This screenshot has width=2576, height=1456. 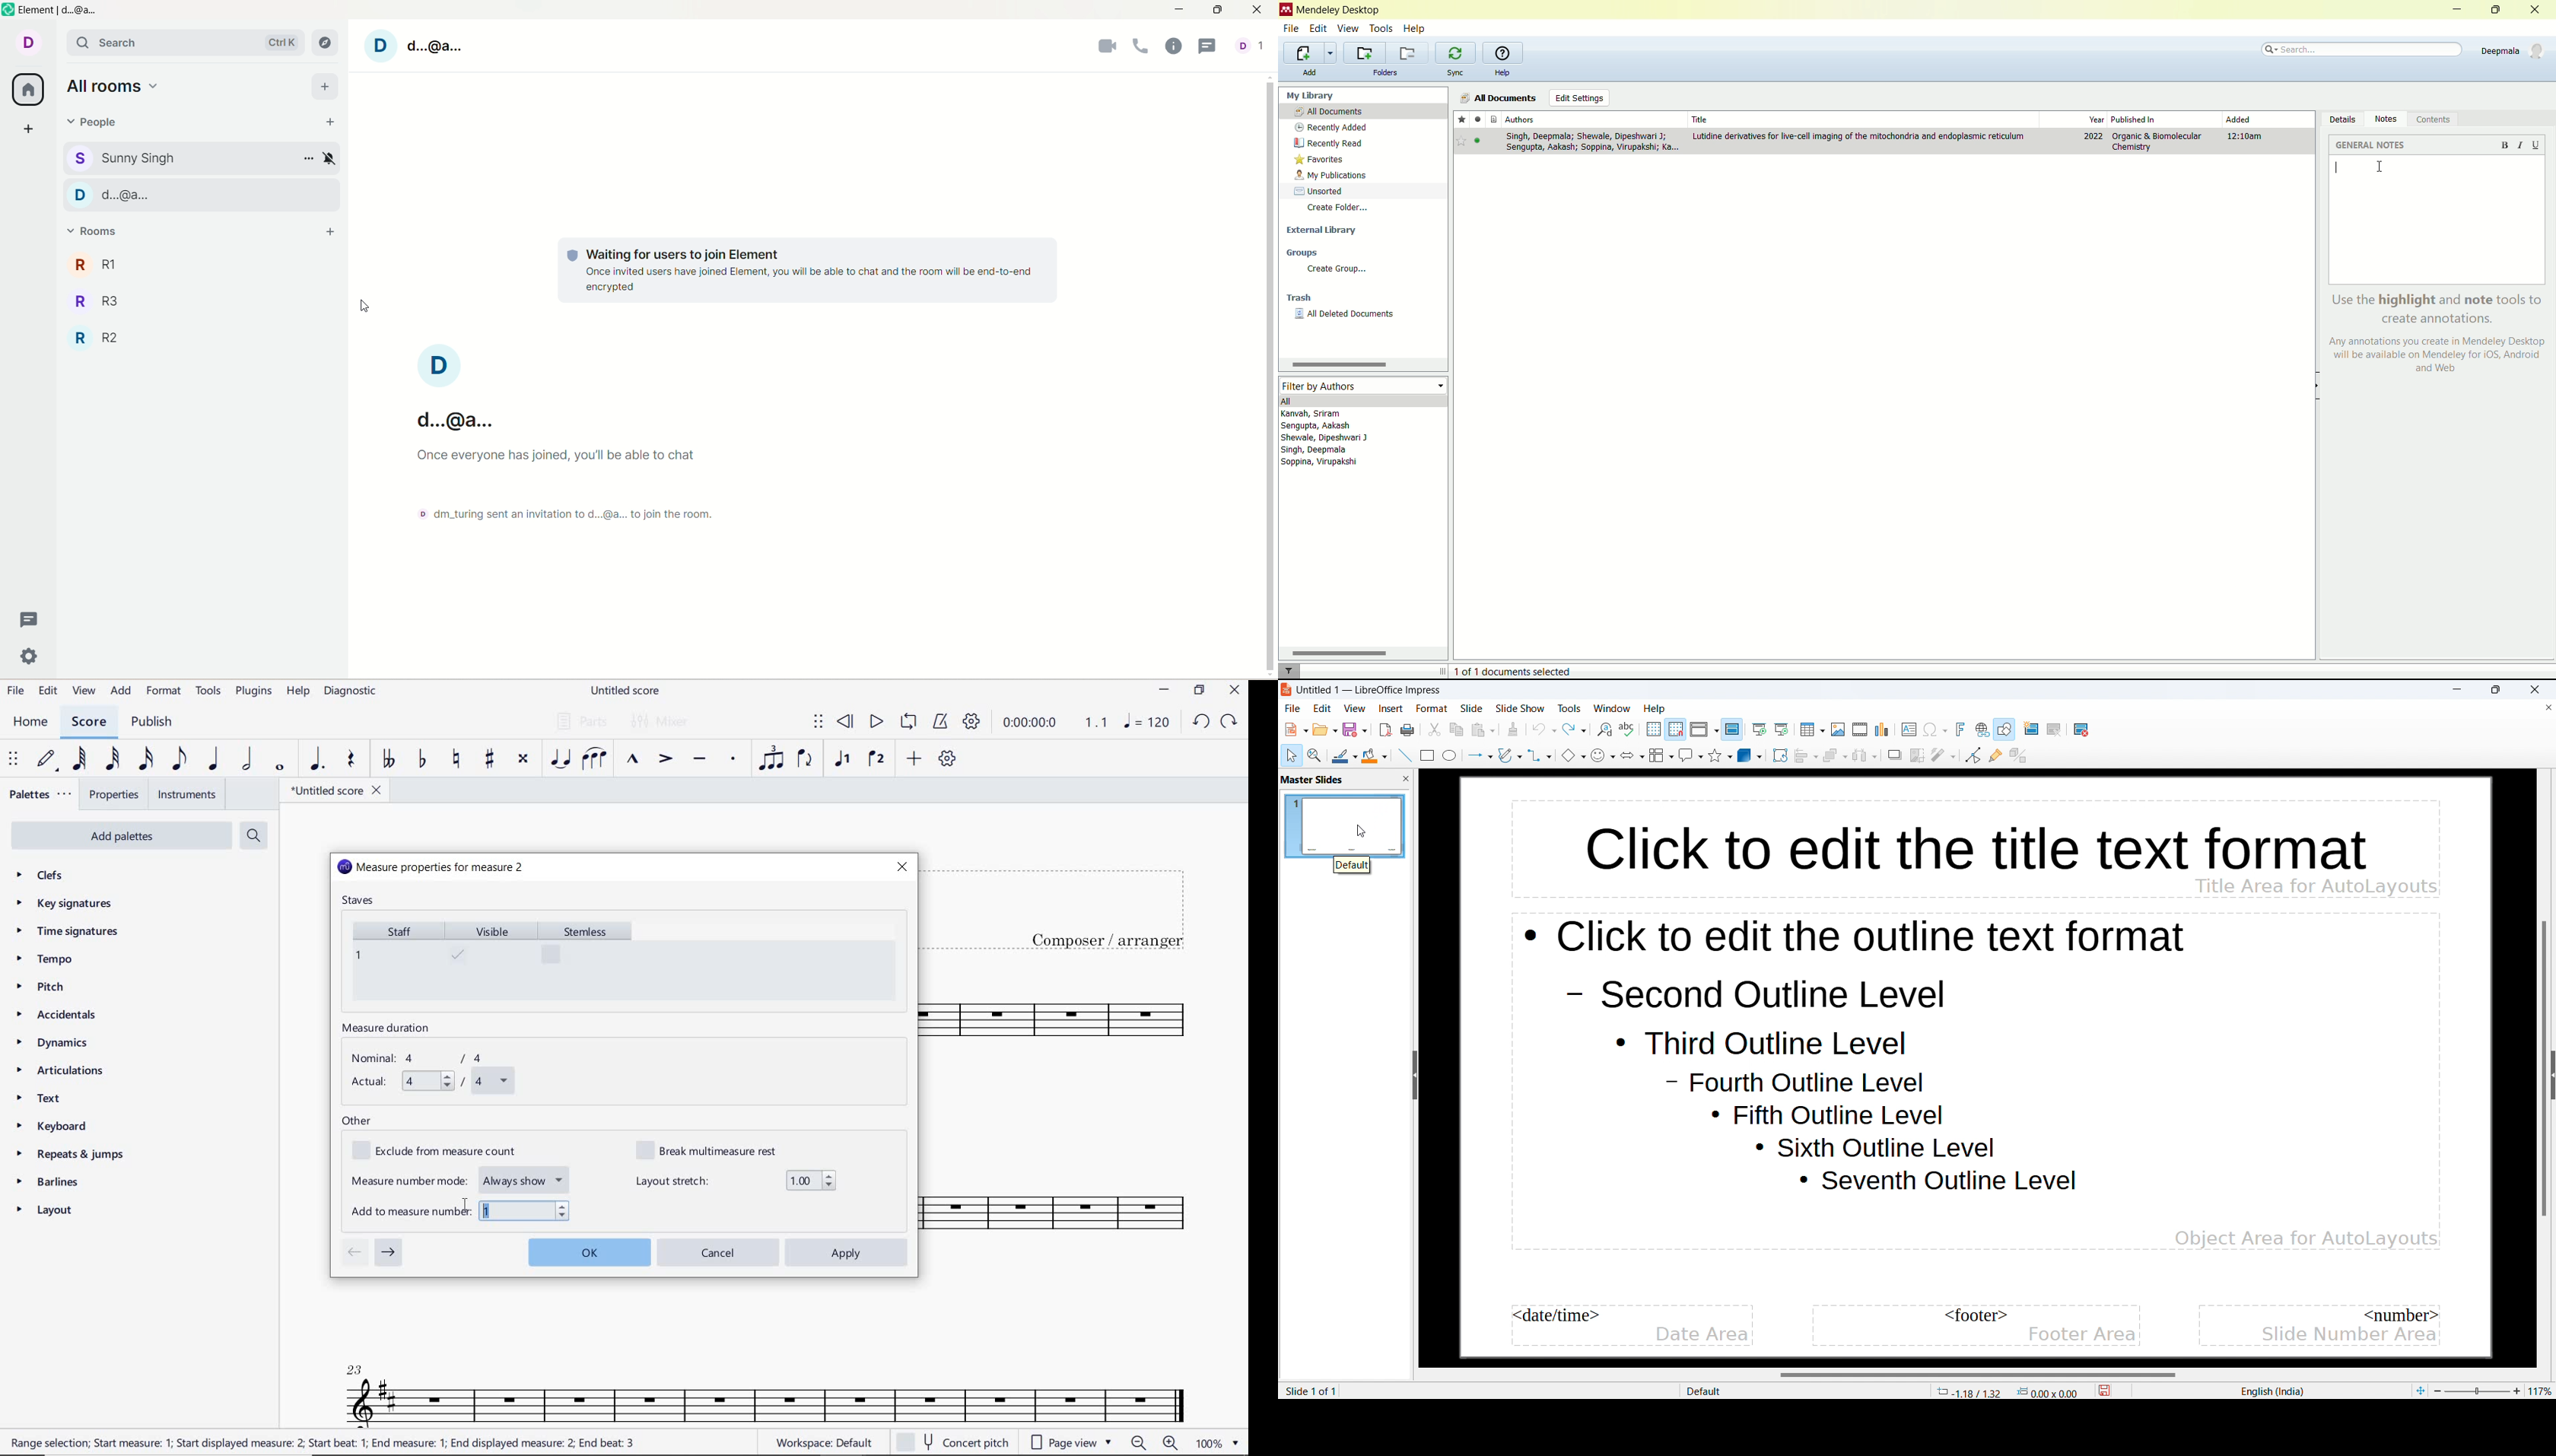 I want to click on account, so click(x=419, y=46).